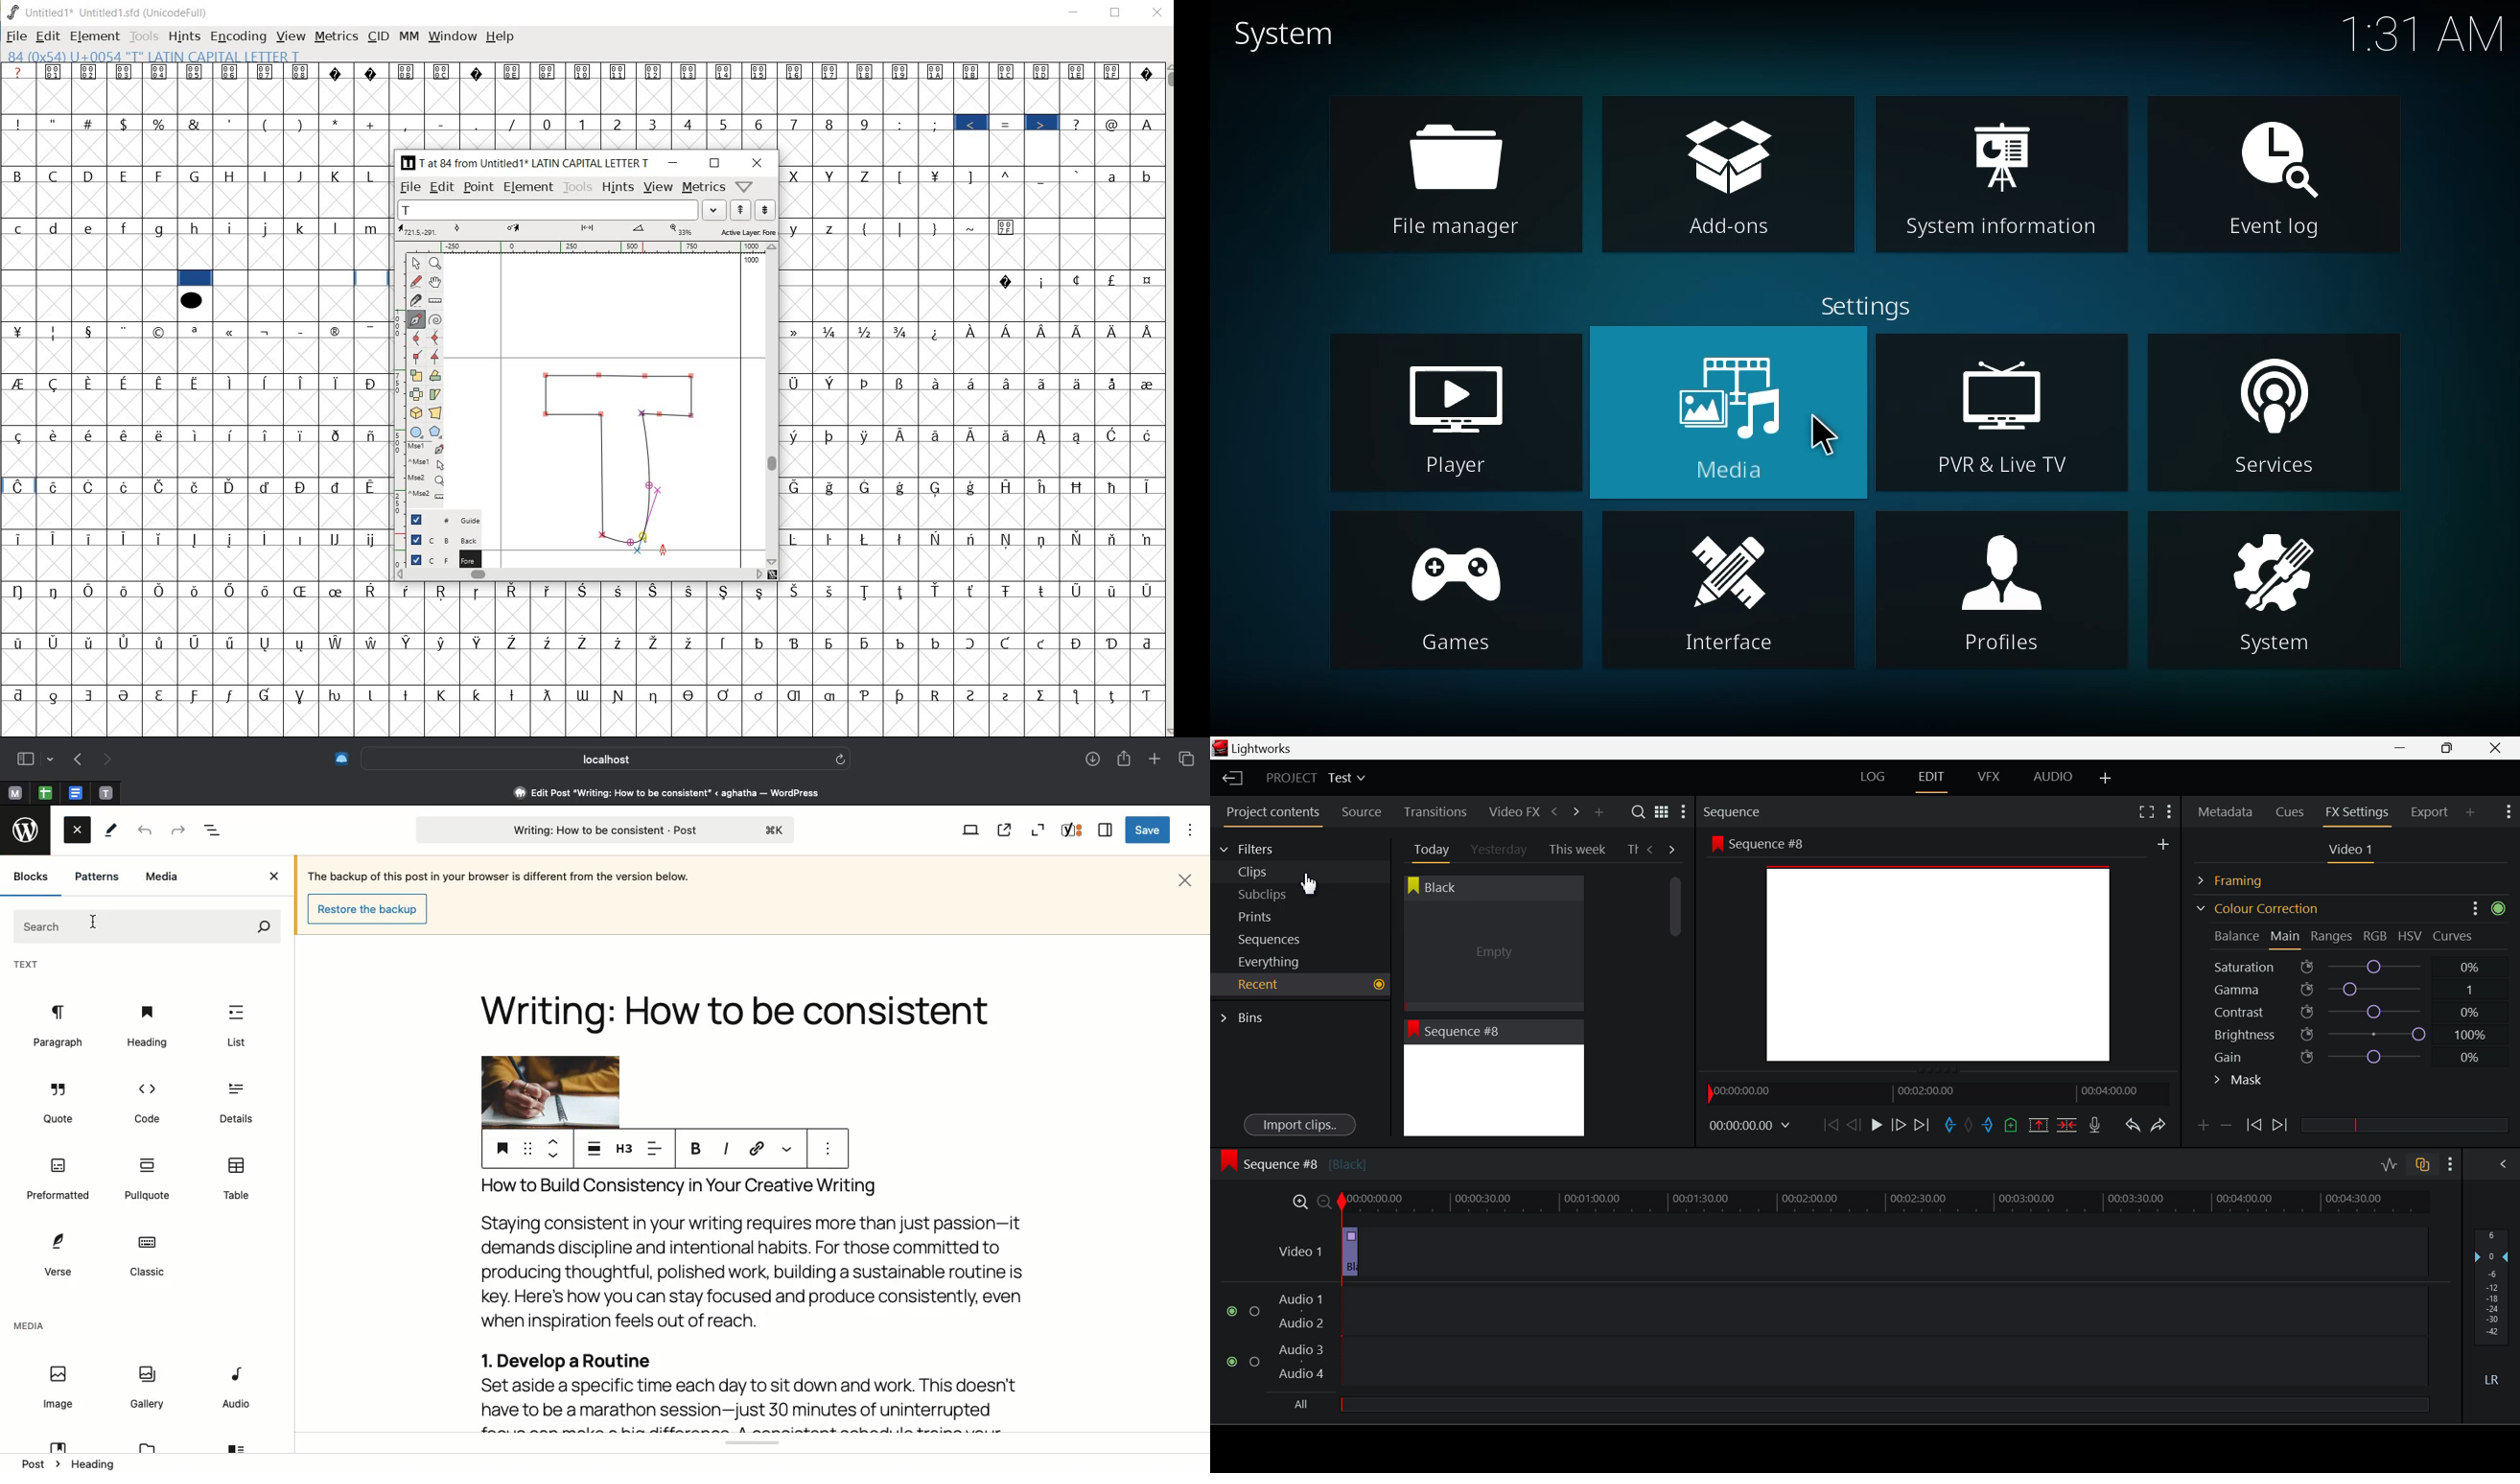 Image resolution: width=2520 pixels, height=1484 pixels. Describe the element at coordinates (1308, 883) in the screenshot. I see `Cursor` at that location.